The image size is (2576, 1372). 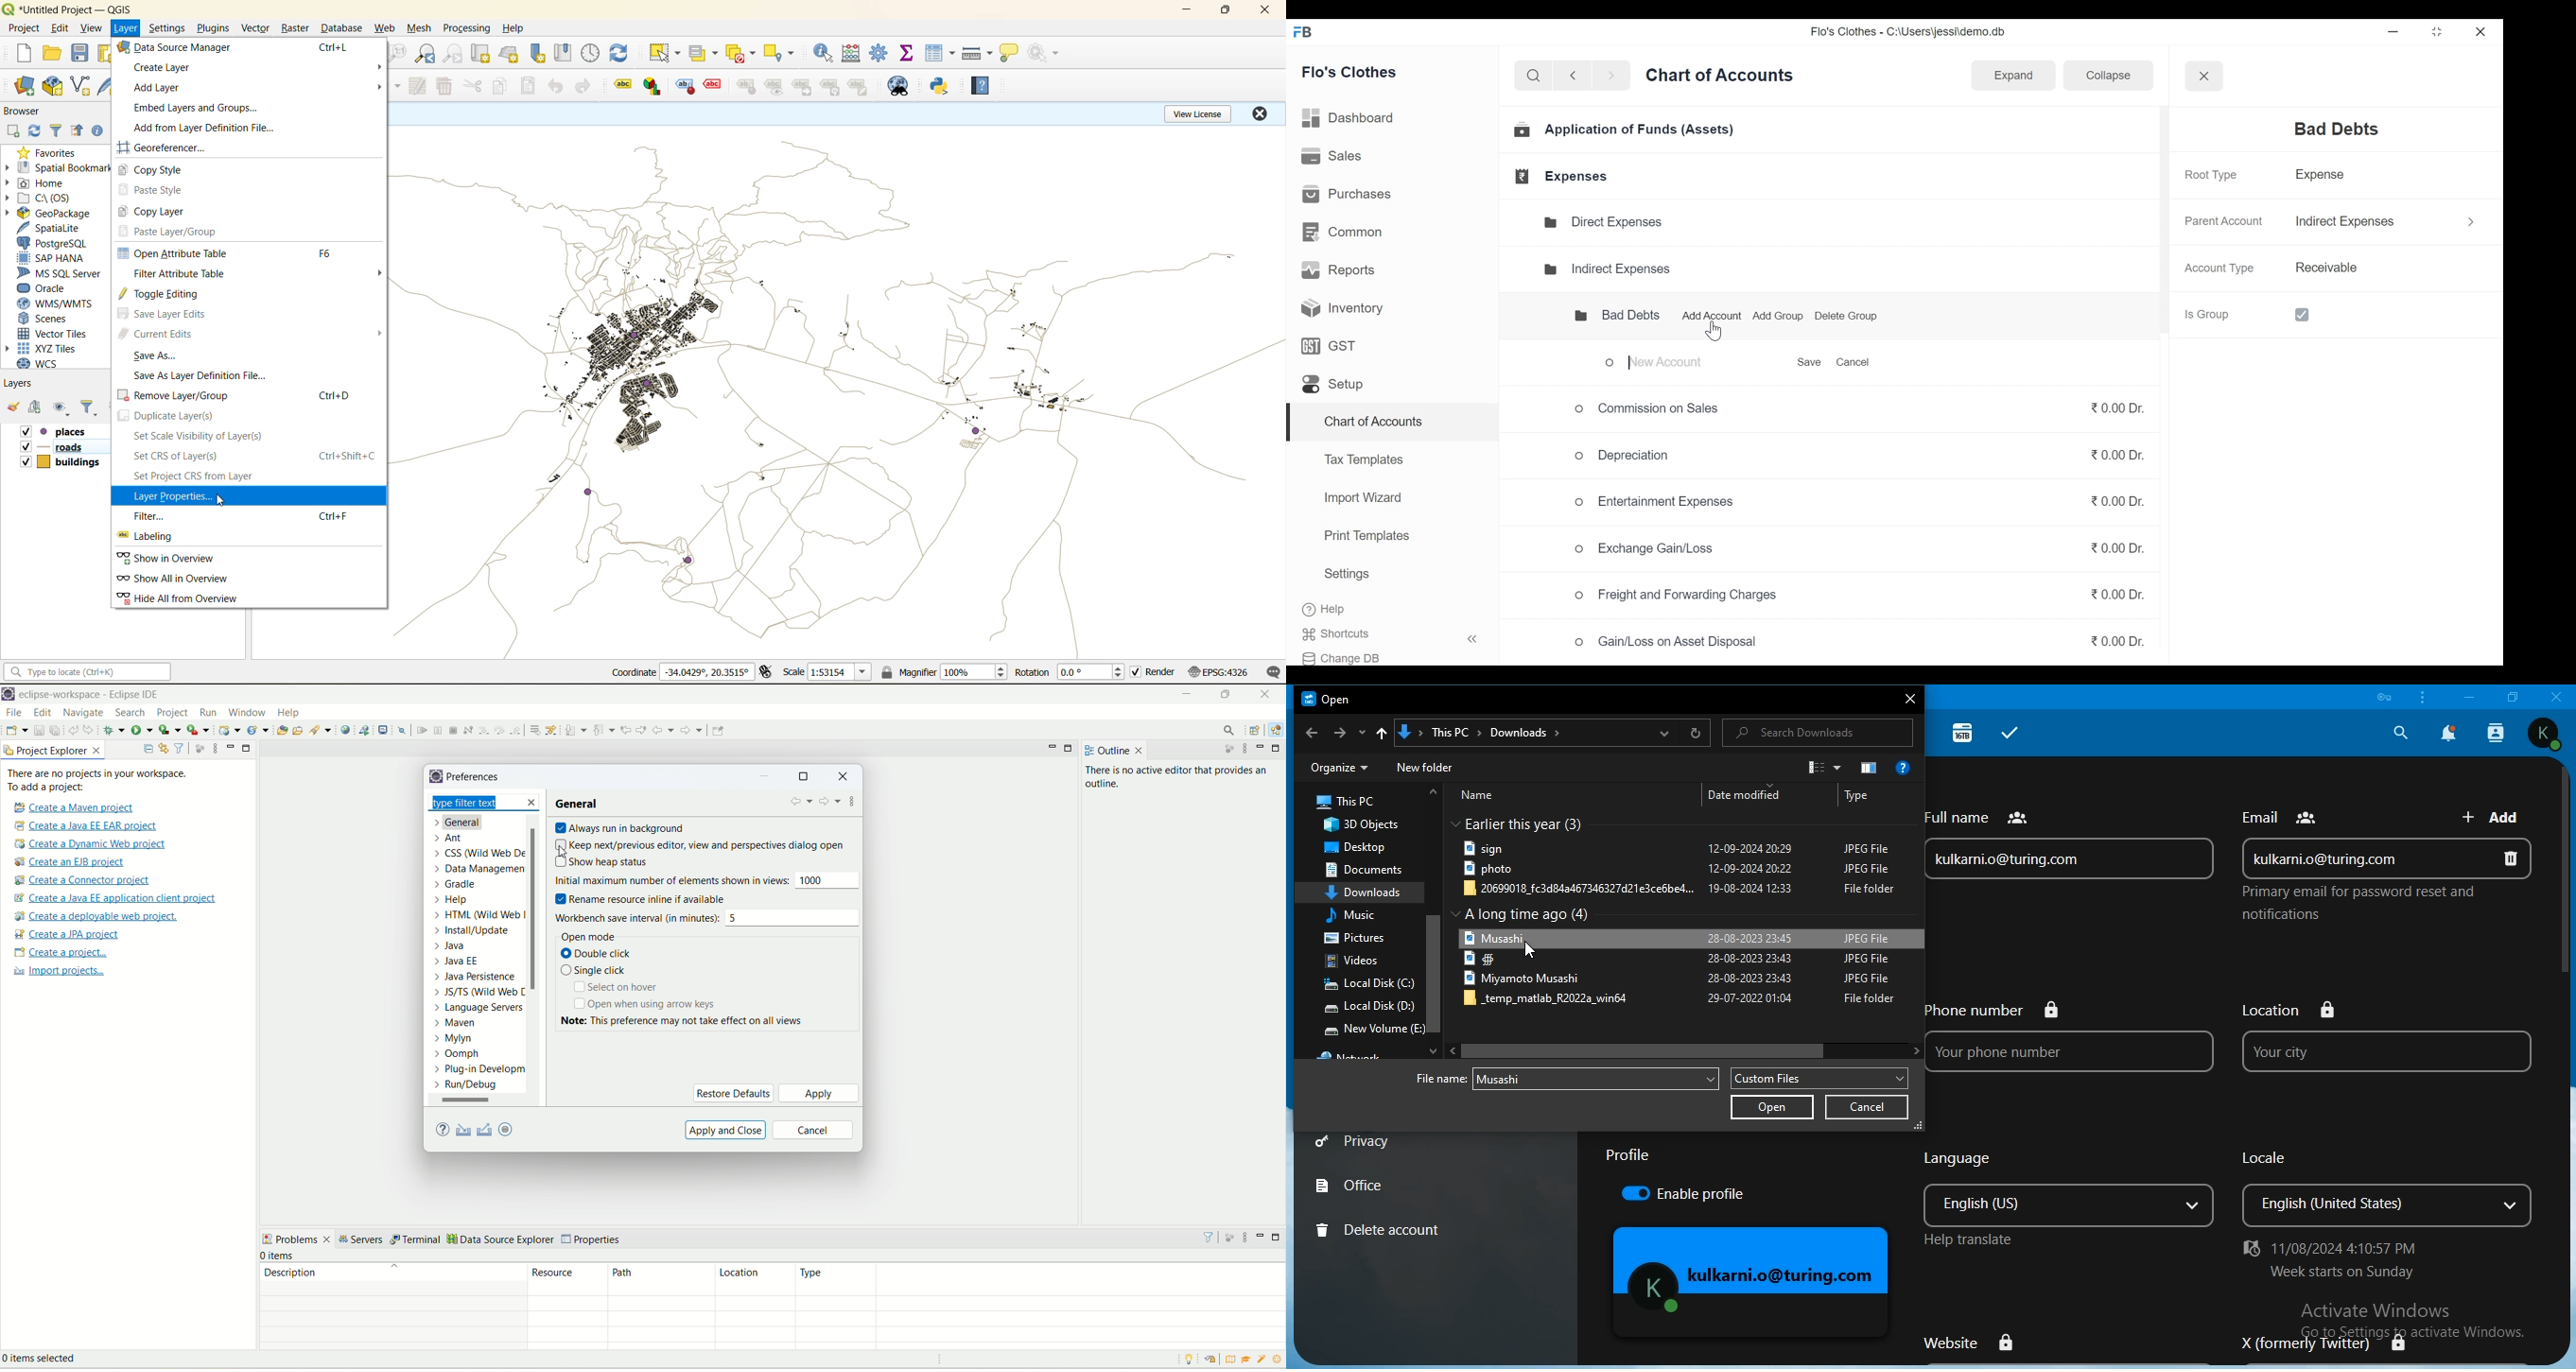 What do you see at coordinates (1613, 78) in the screenshot?
I see `next` at bounding box center [1613, 78].